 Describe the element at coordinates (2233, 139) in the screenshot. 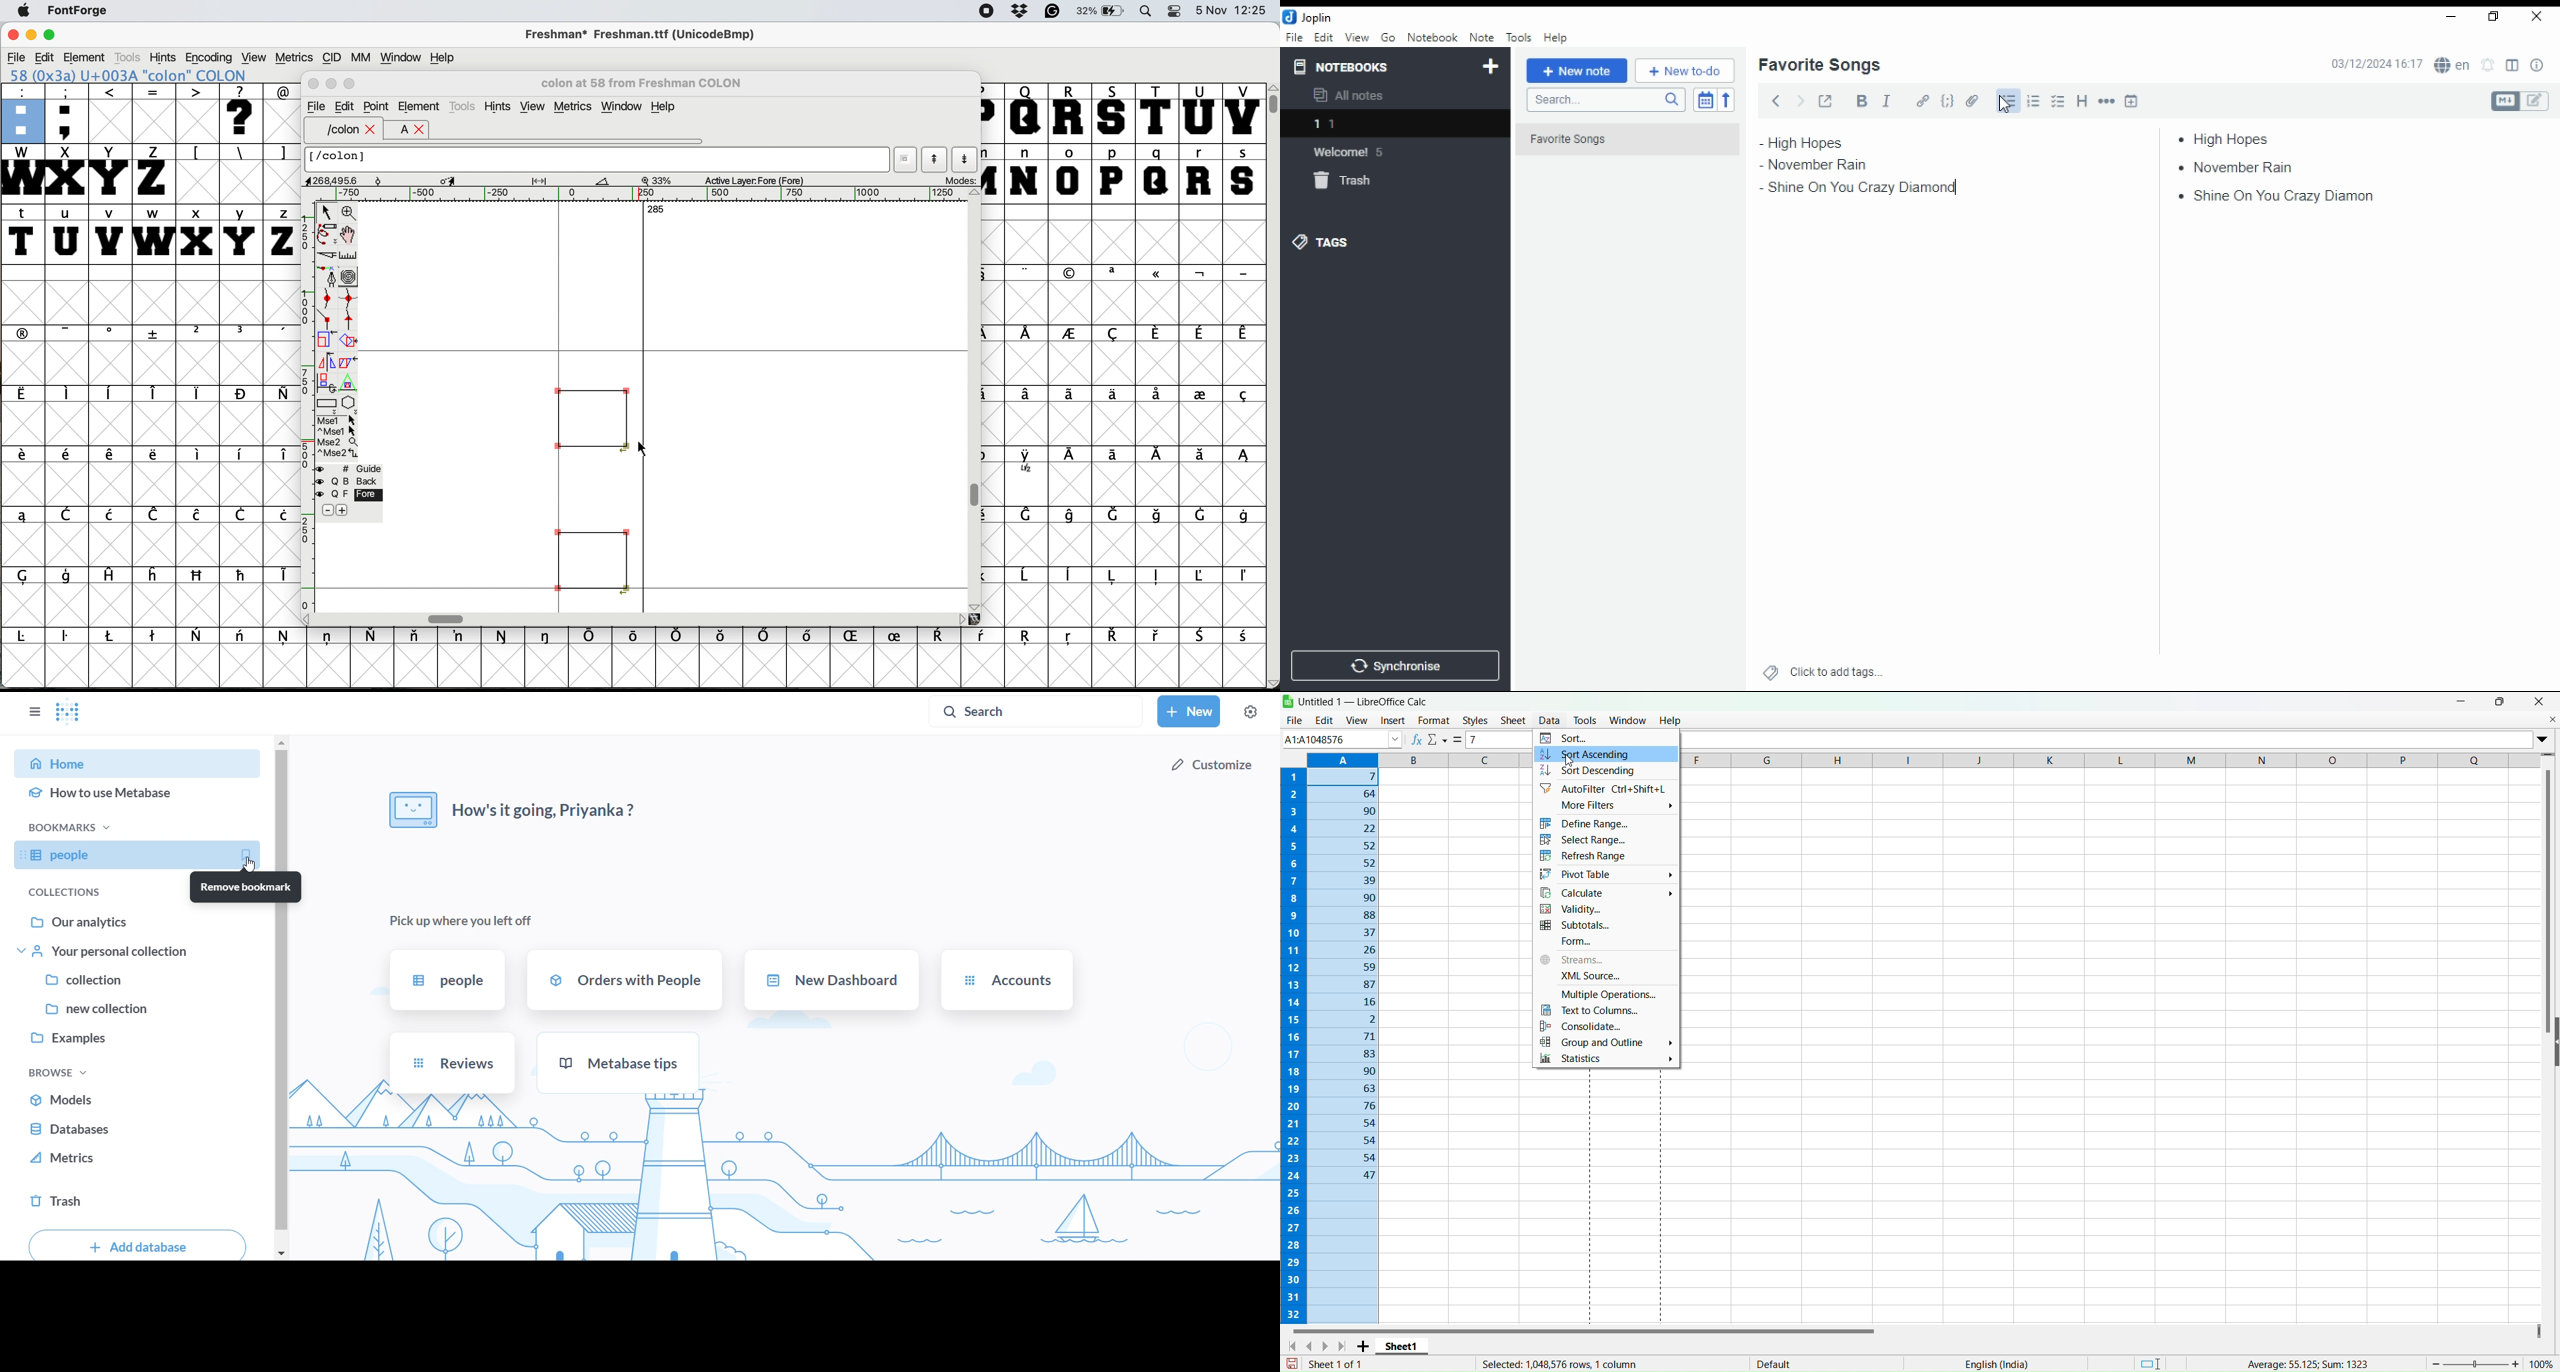

I see `high hopes` at that location.